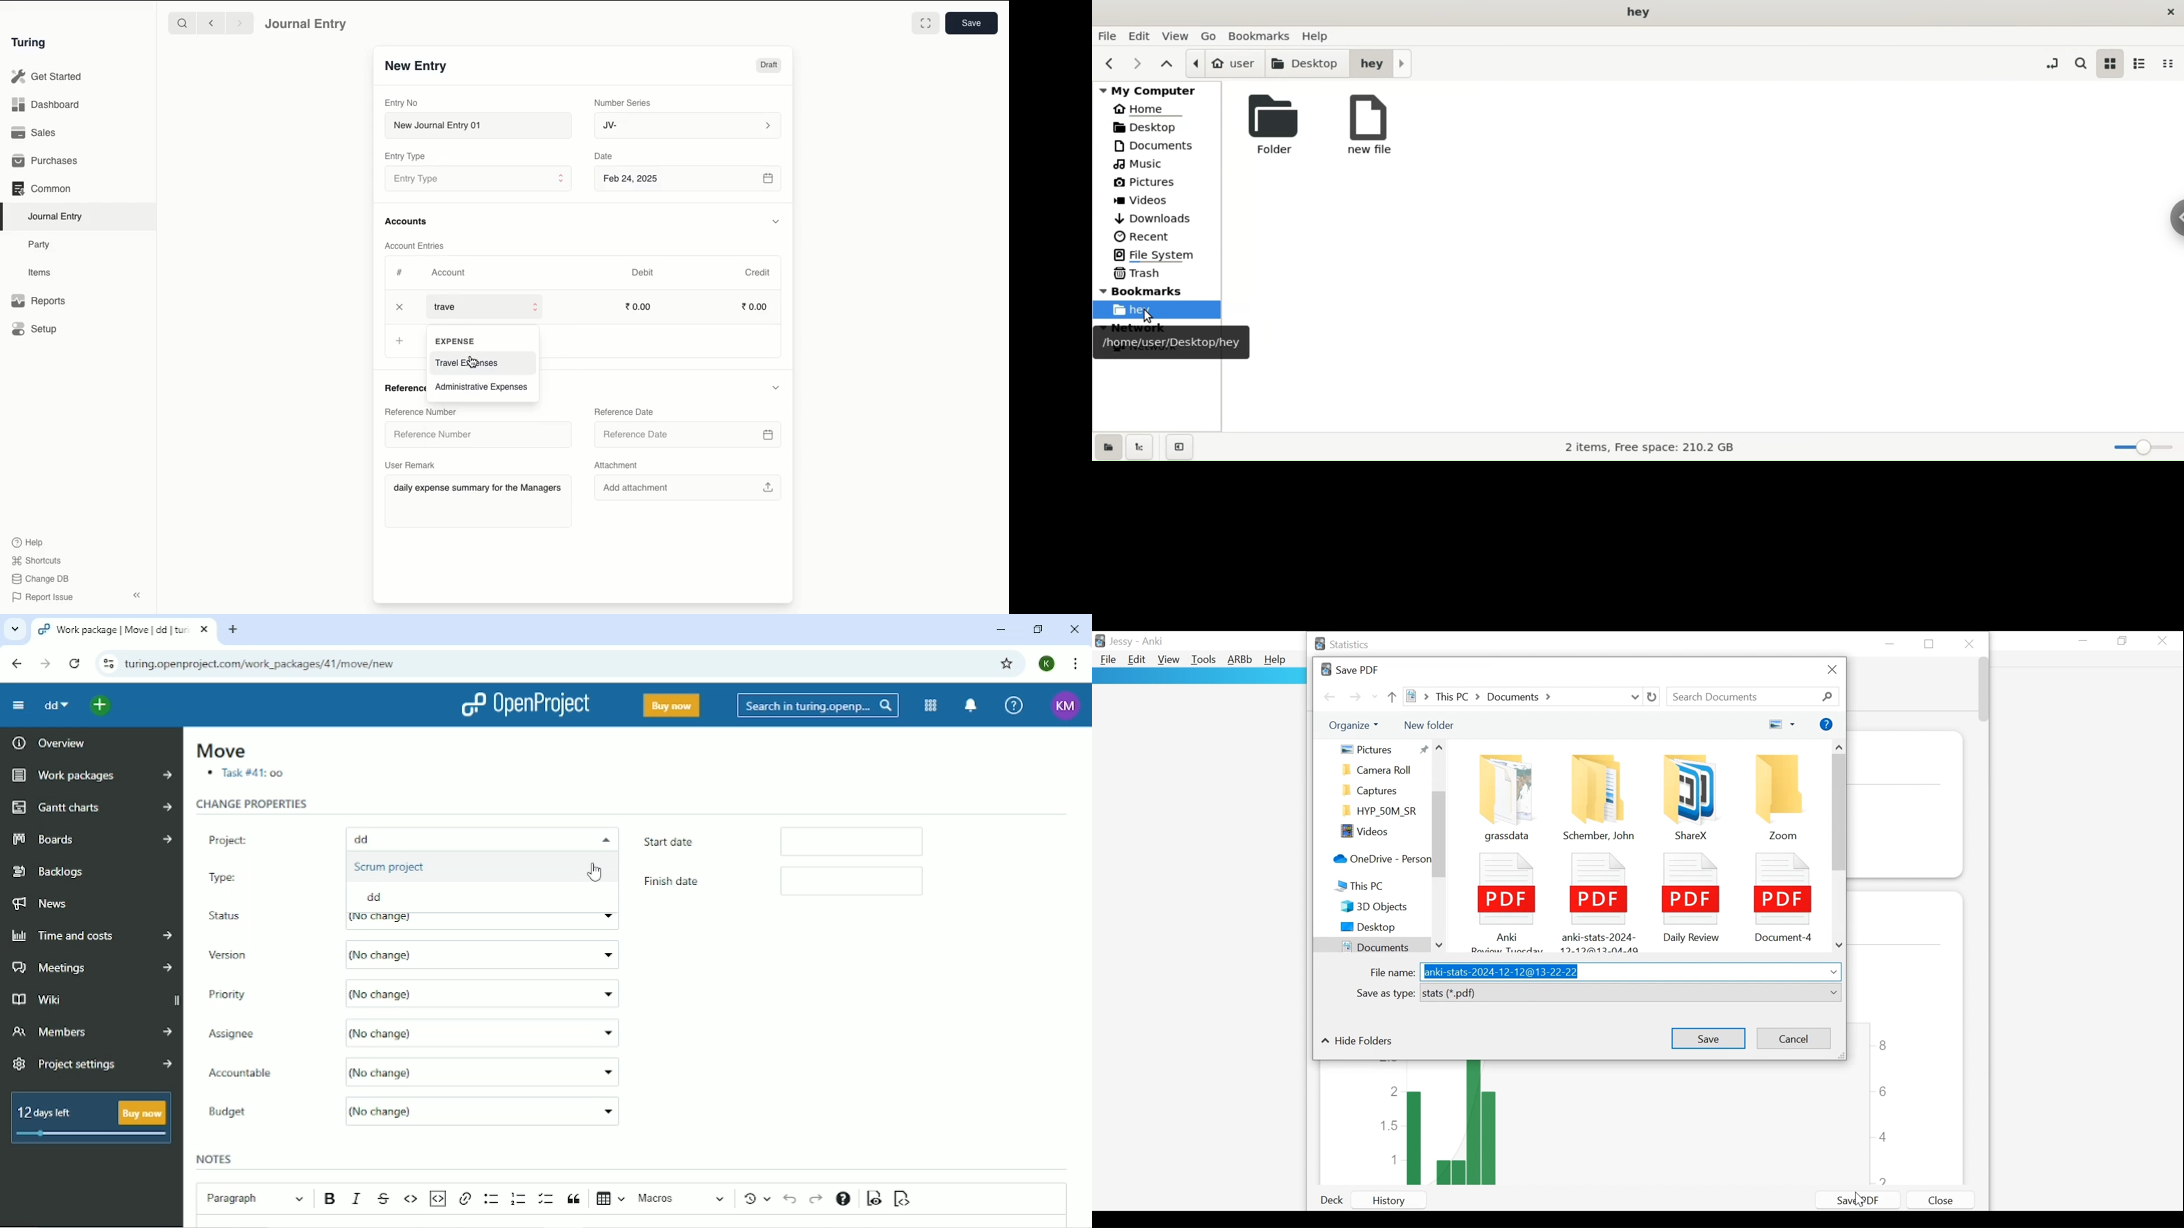  What do you see at coordinates (1442, 749) in the screenshot?
I see `scroll up` at bounding box center [1442, 749].